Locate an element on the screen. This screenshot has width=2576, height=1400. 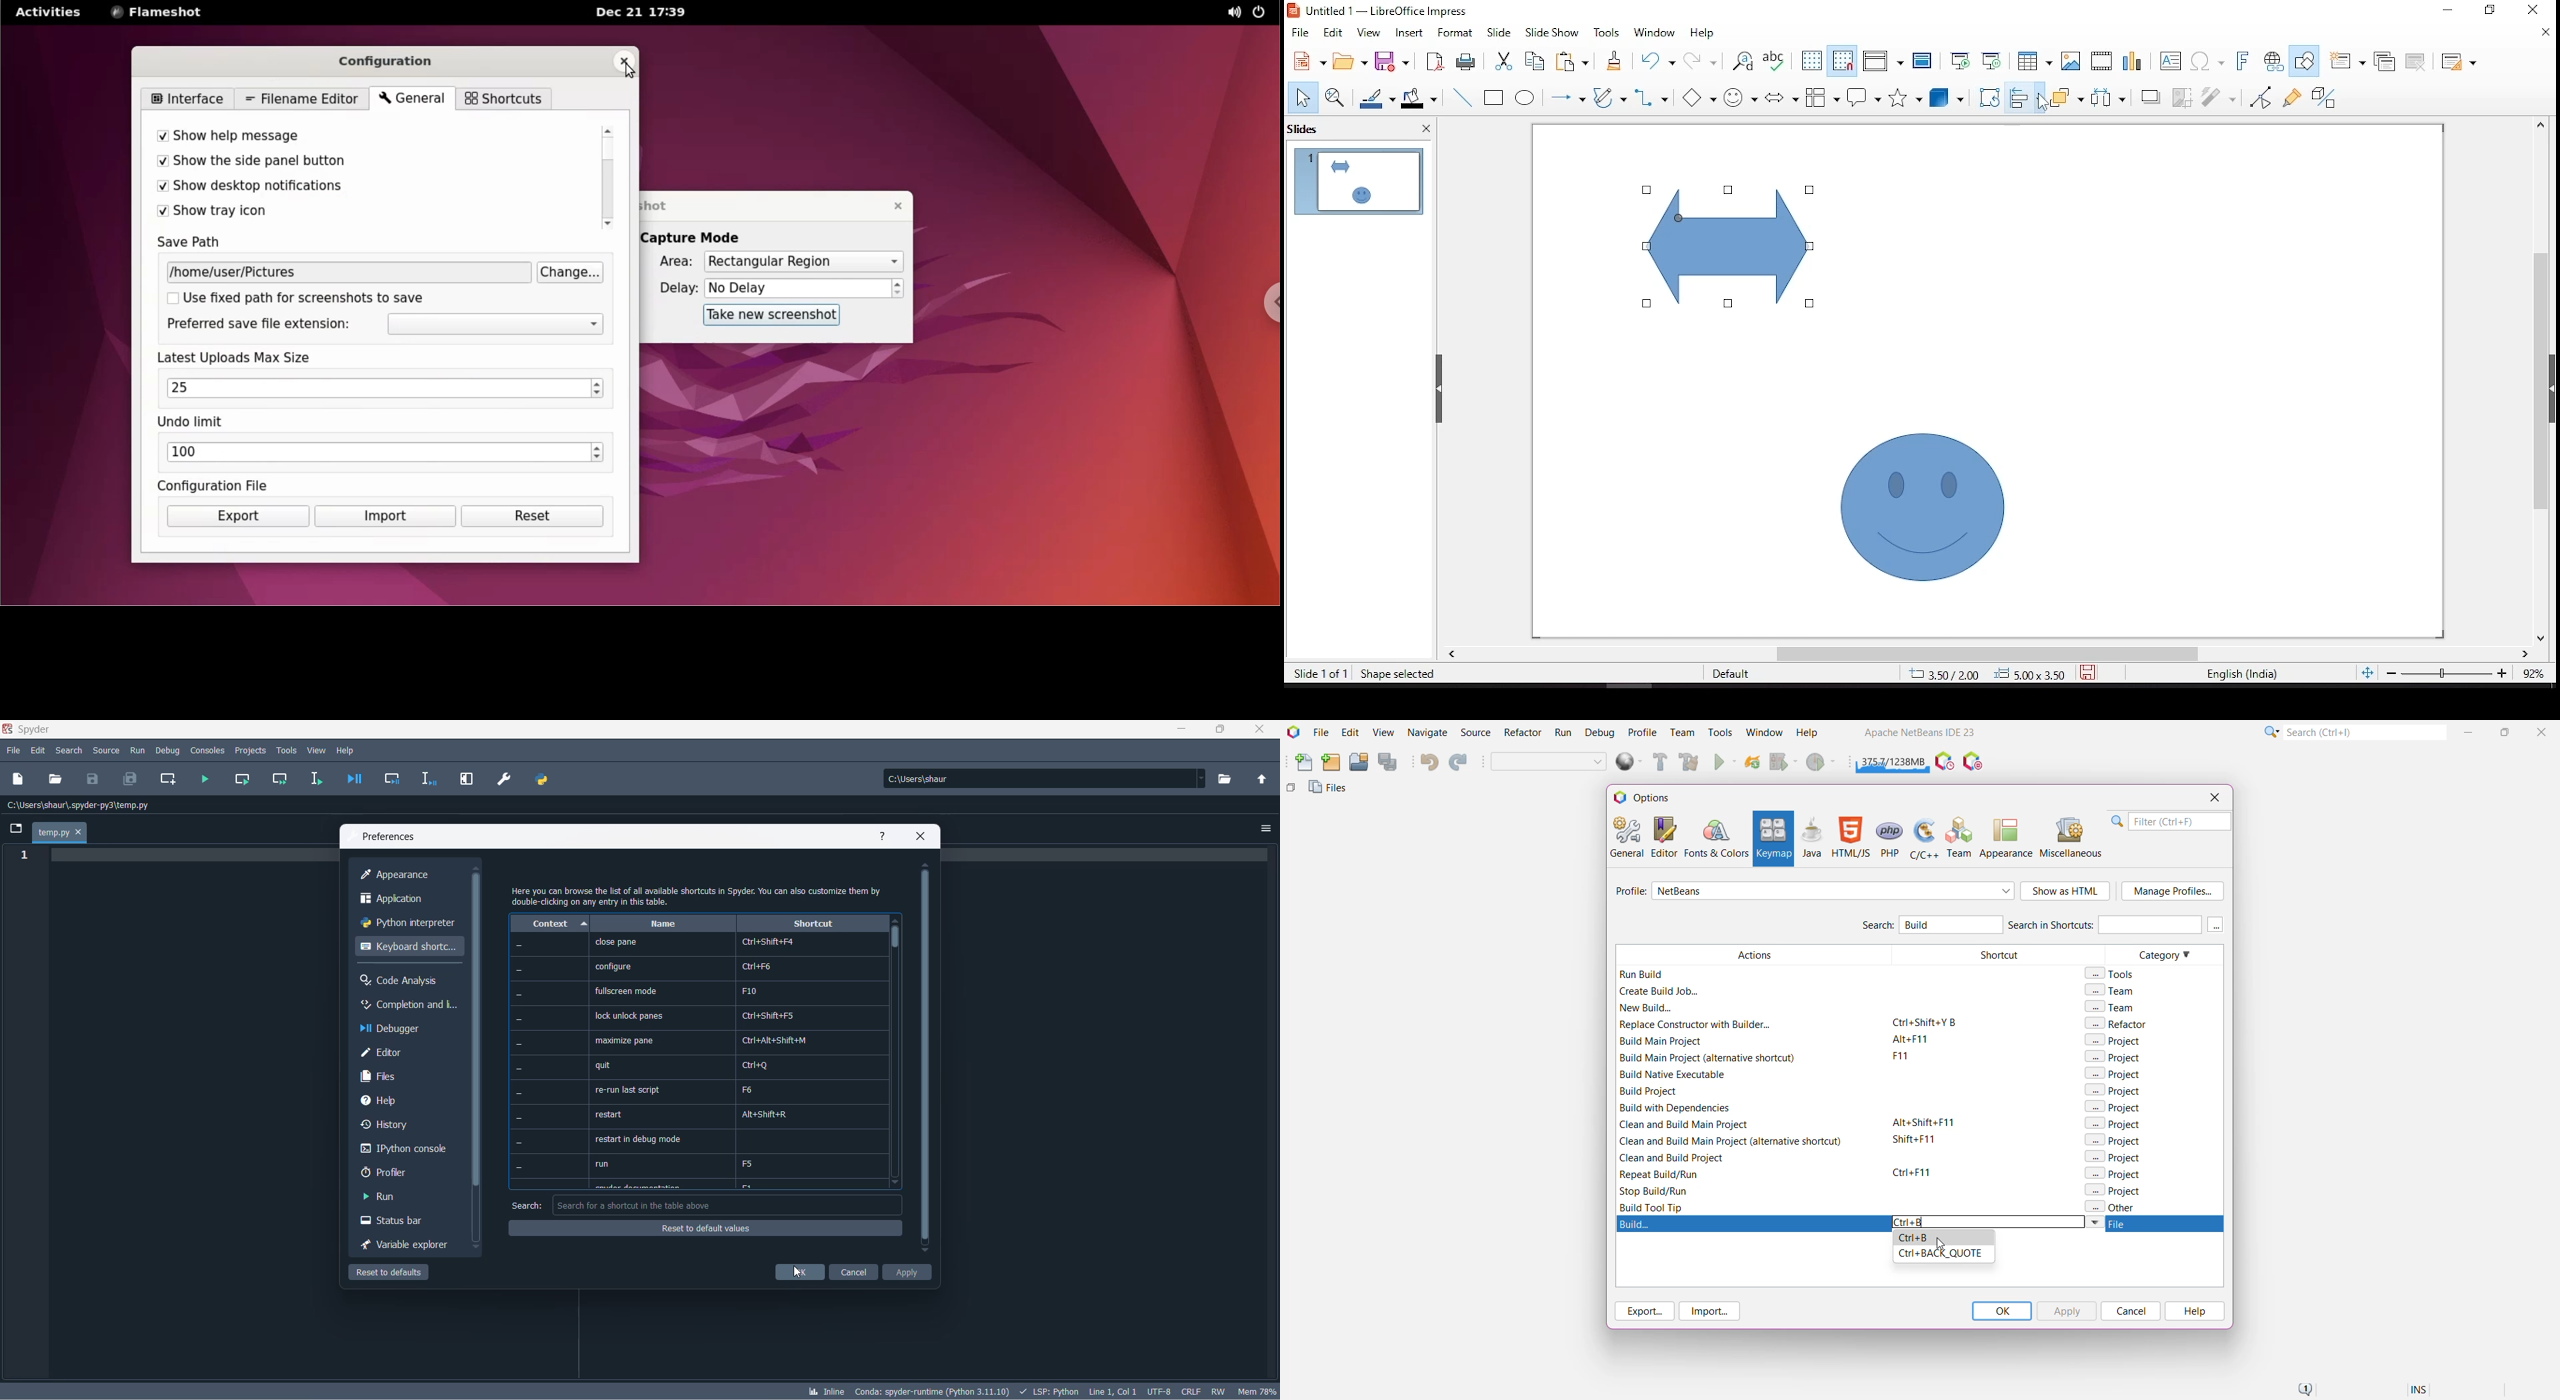
edit is located at coordinates (39, 751).